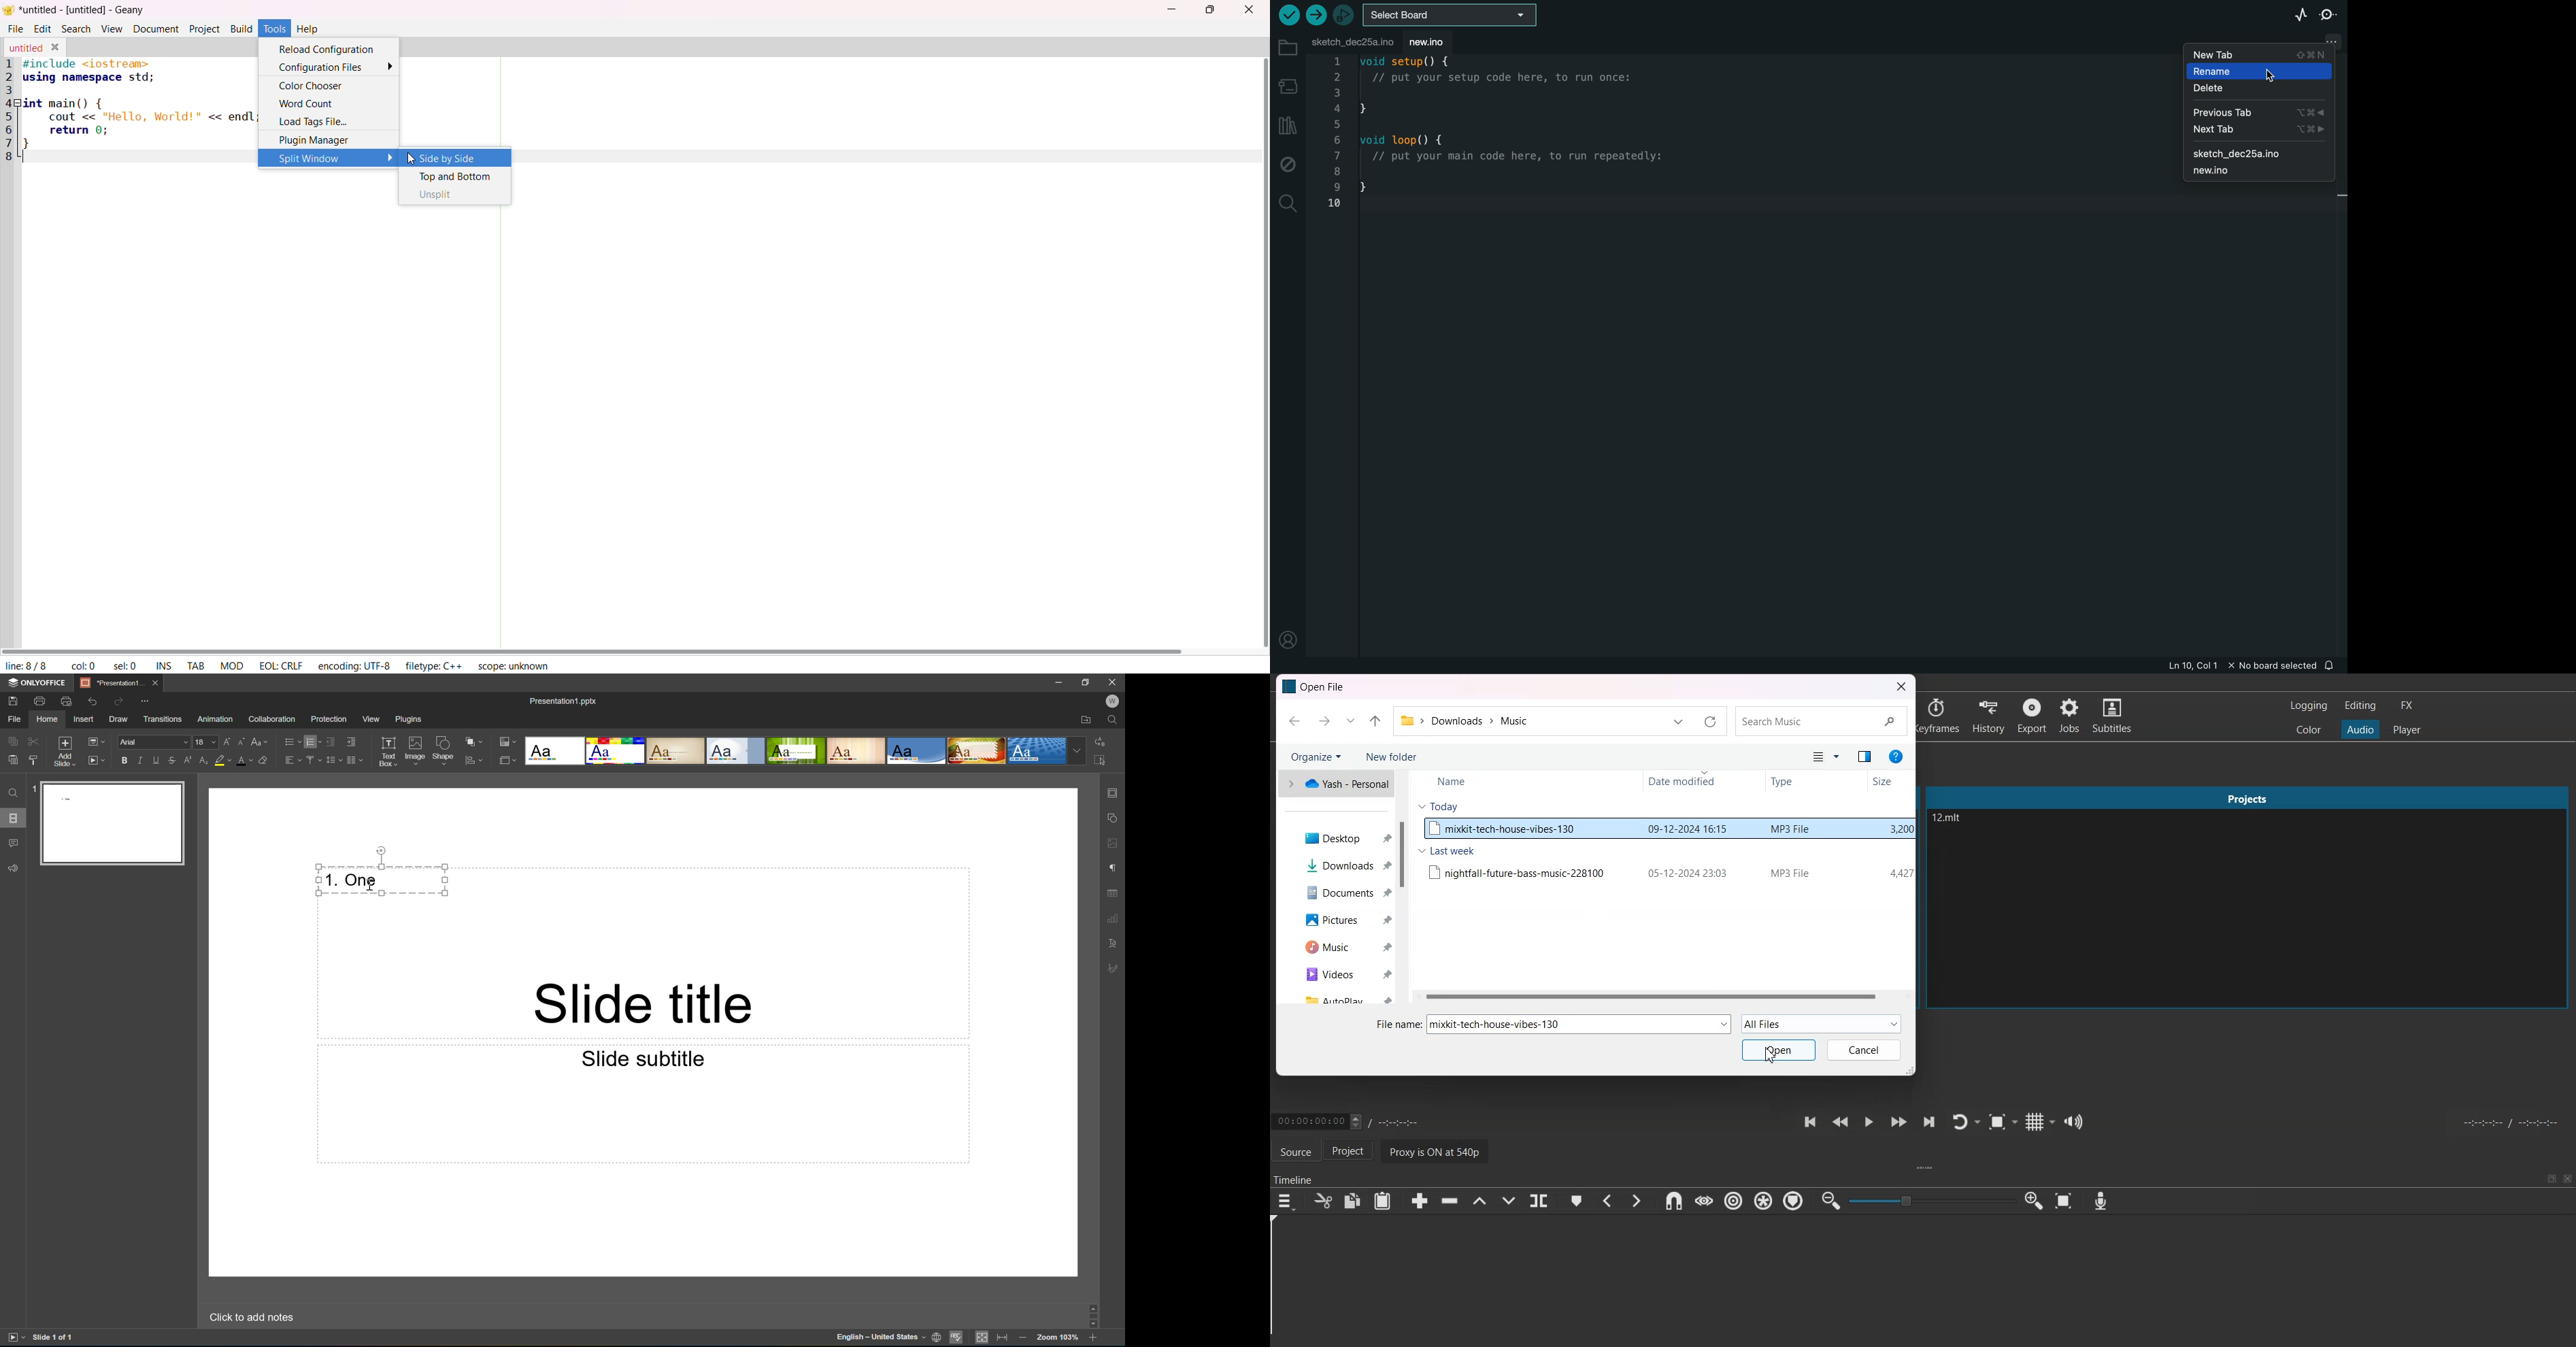 Image resolution: width=2576 pixels, height=1372 pixels. I want to click on Image, so click(416, 750).